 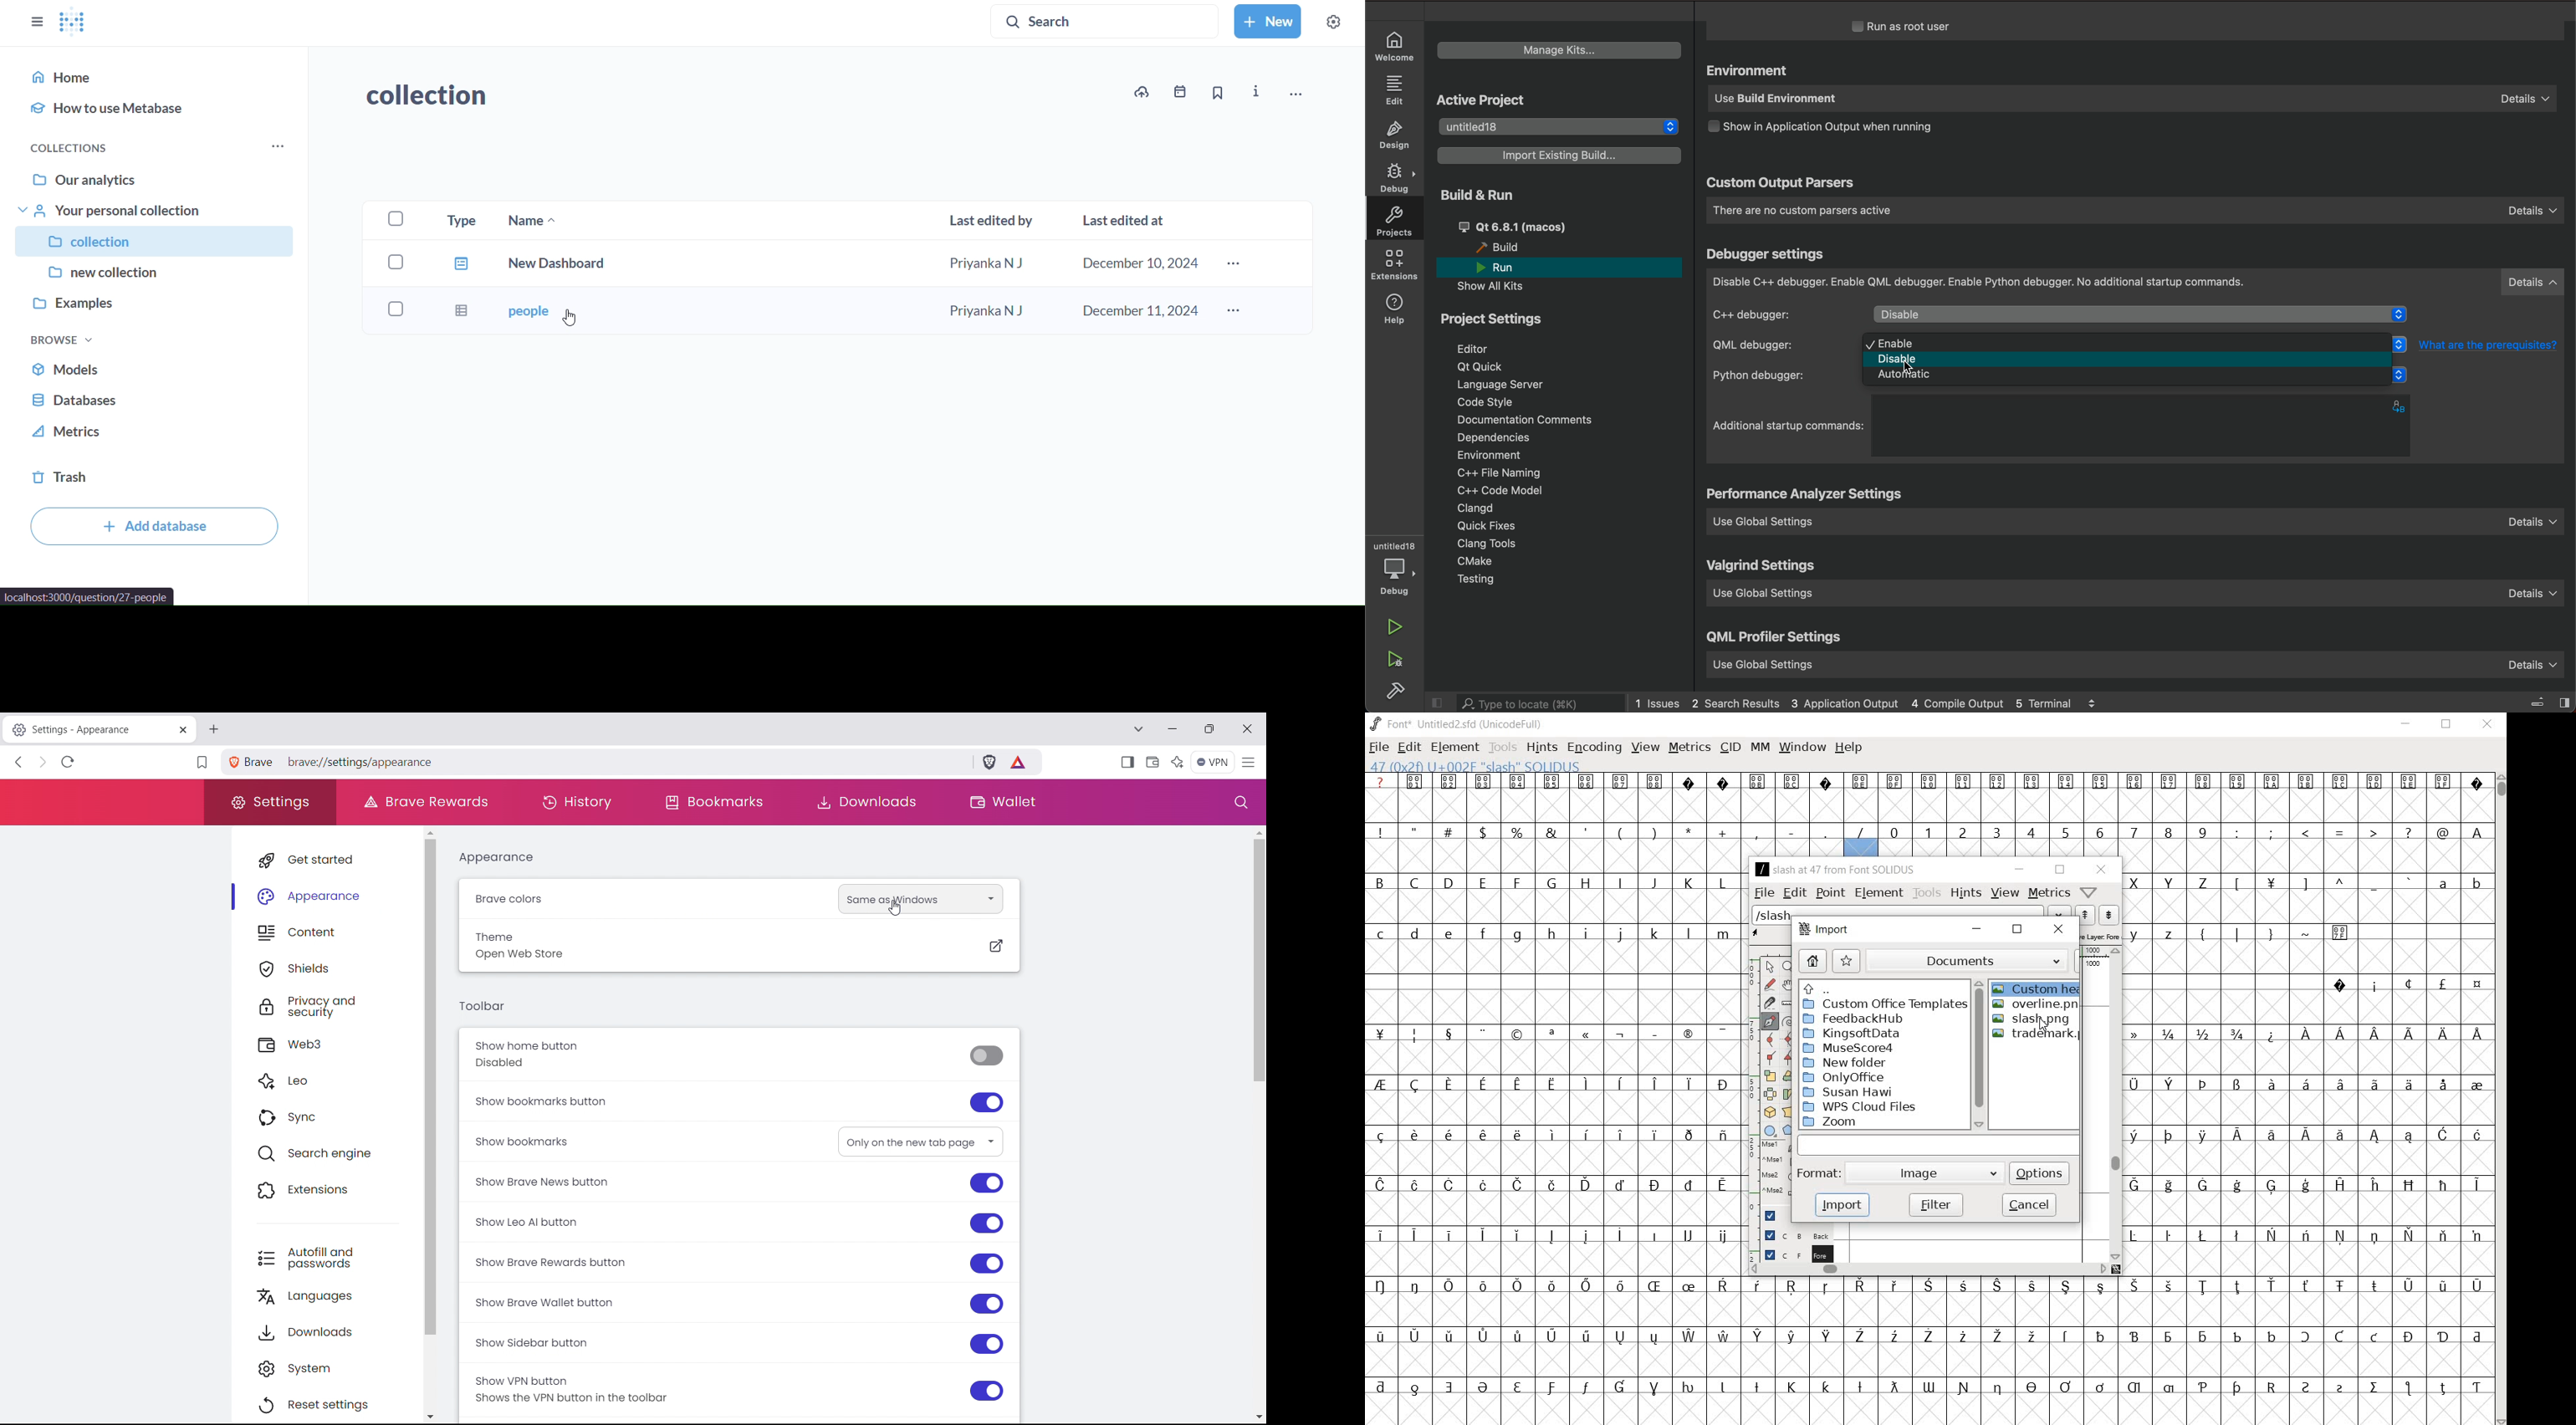 What do you see at coordinates (1556, 1060) in the screenshot?
I see `empty cells` at bounding box center [1556, 1060].